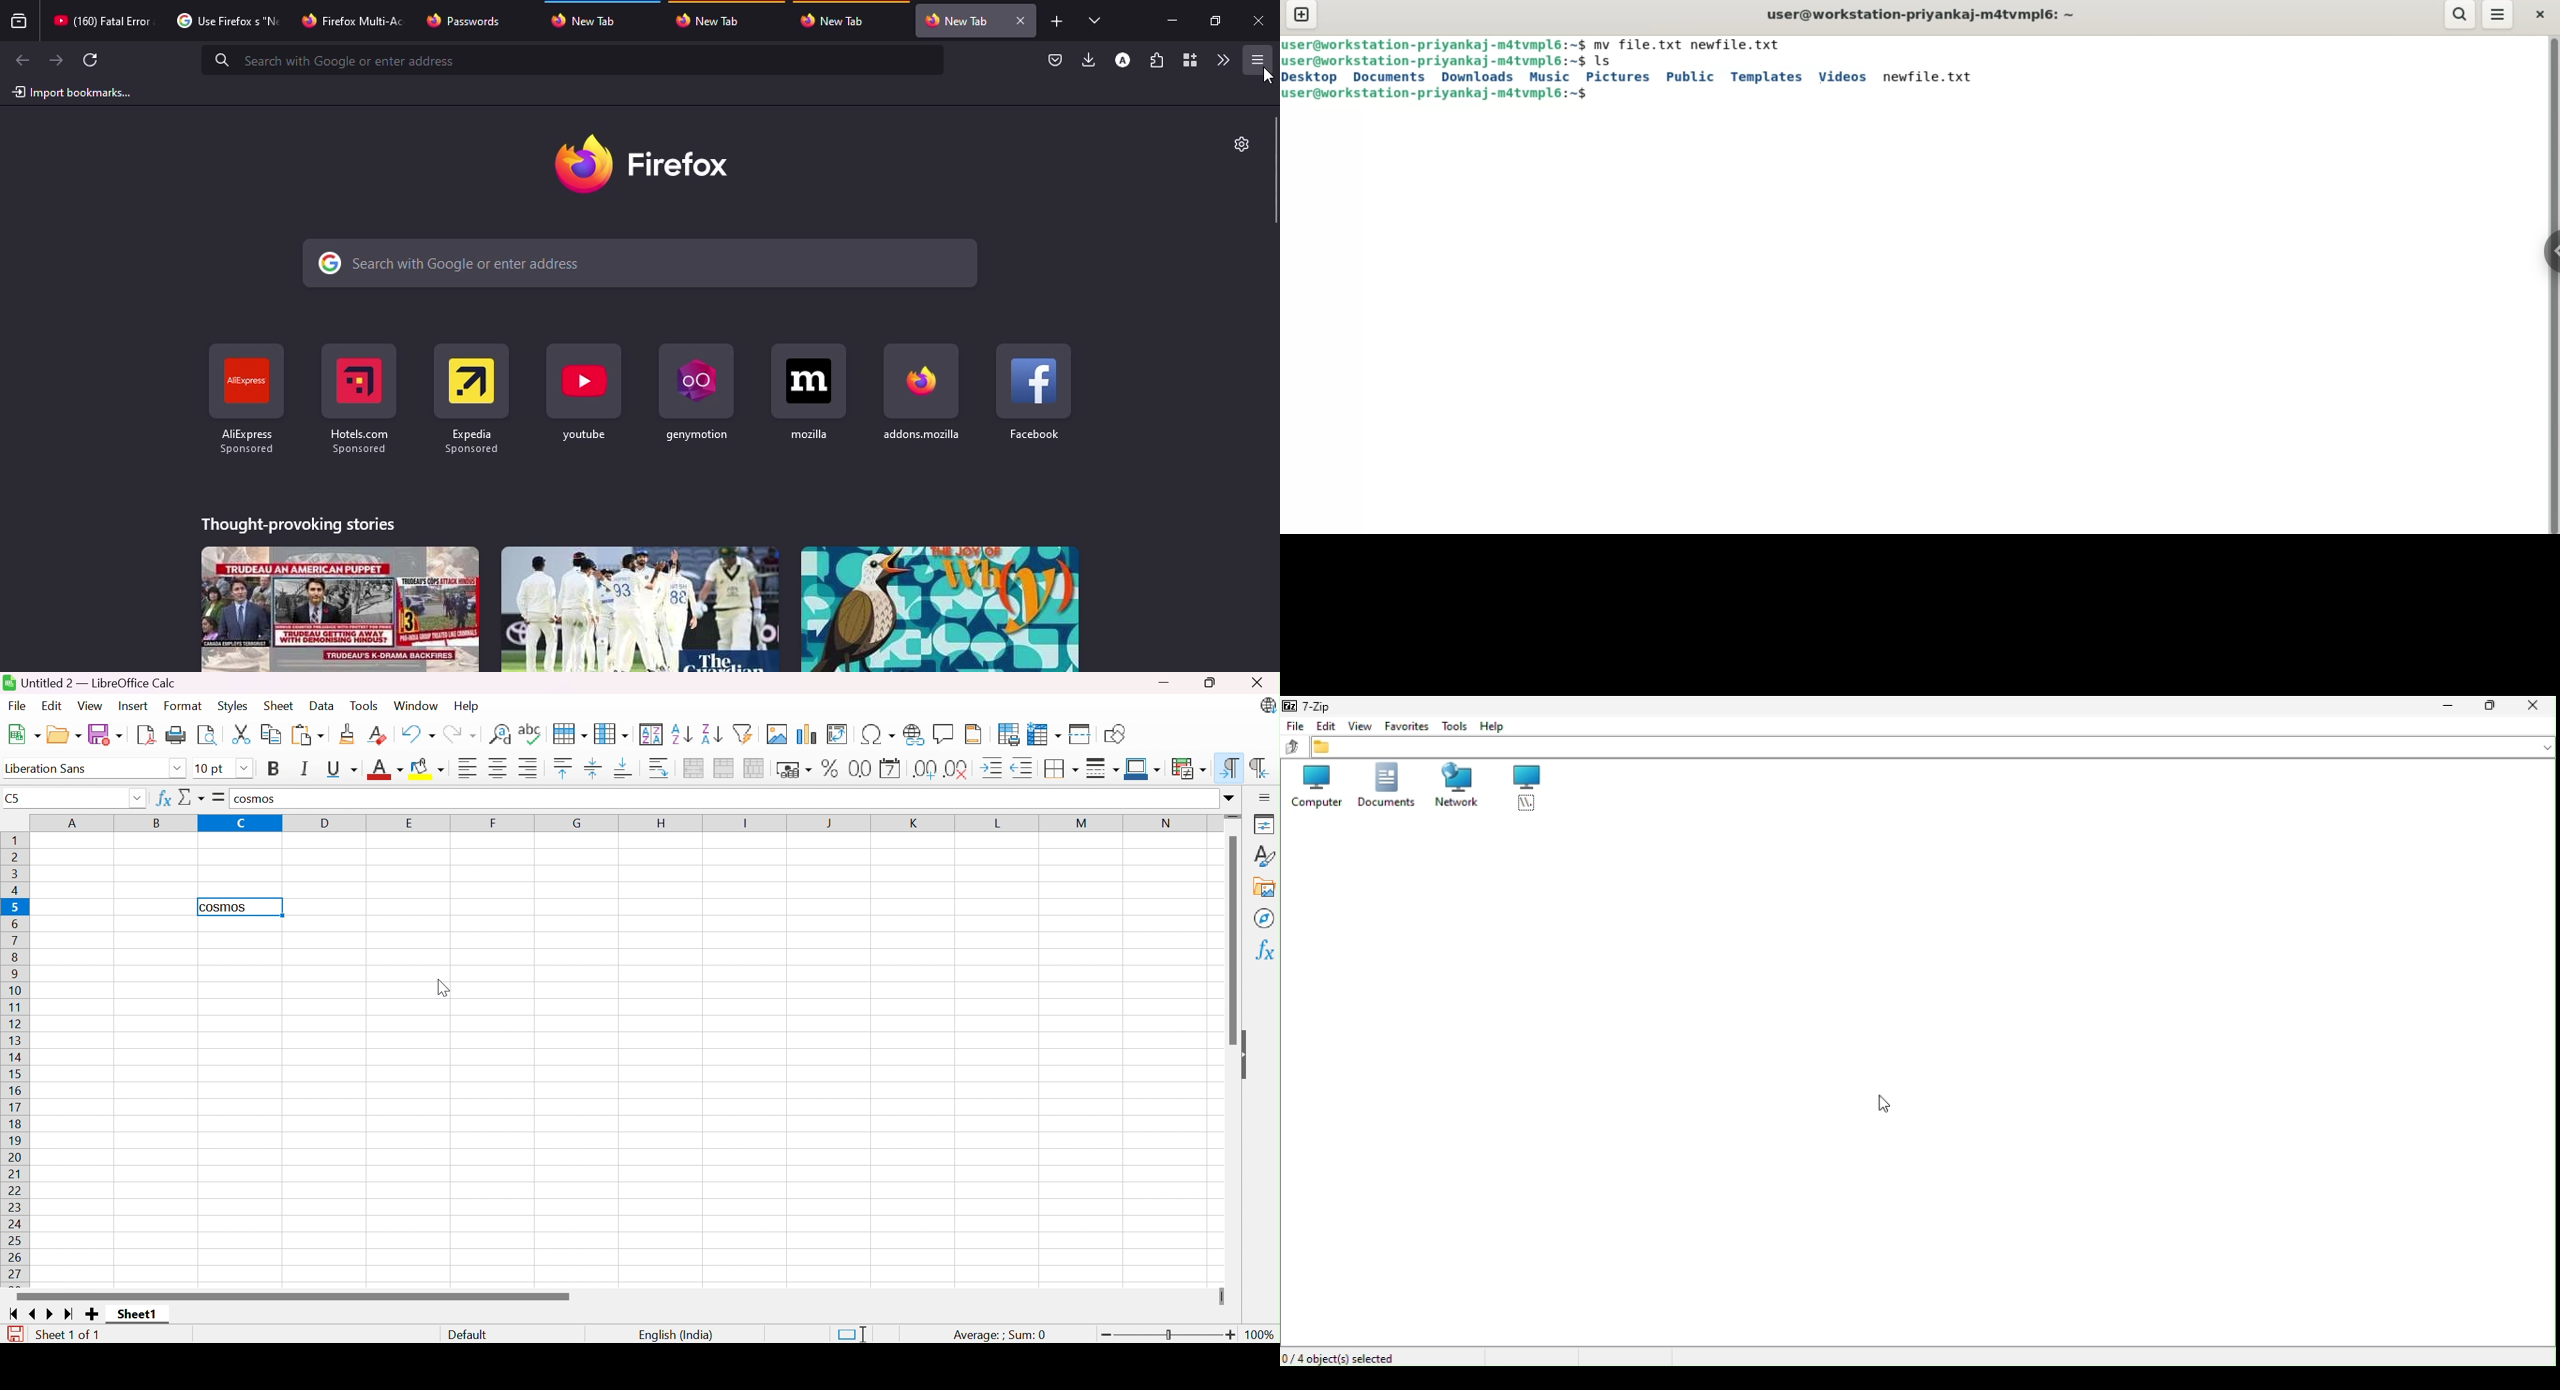 Image resolution: width=2576 pixels, height=1400 pixels. Describe the element at coordinates (838, 21) in the screenshot. I see `tab` at that location.